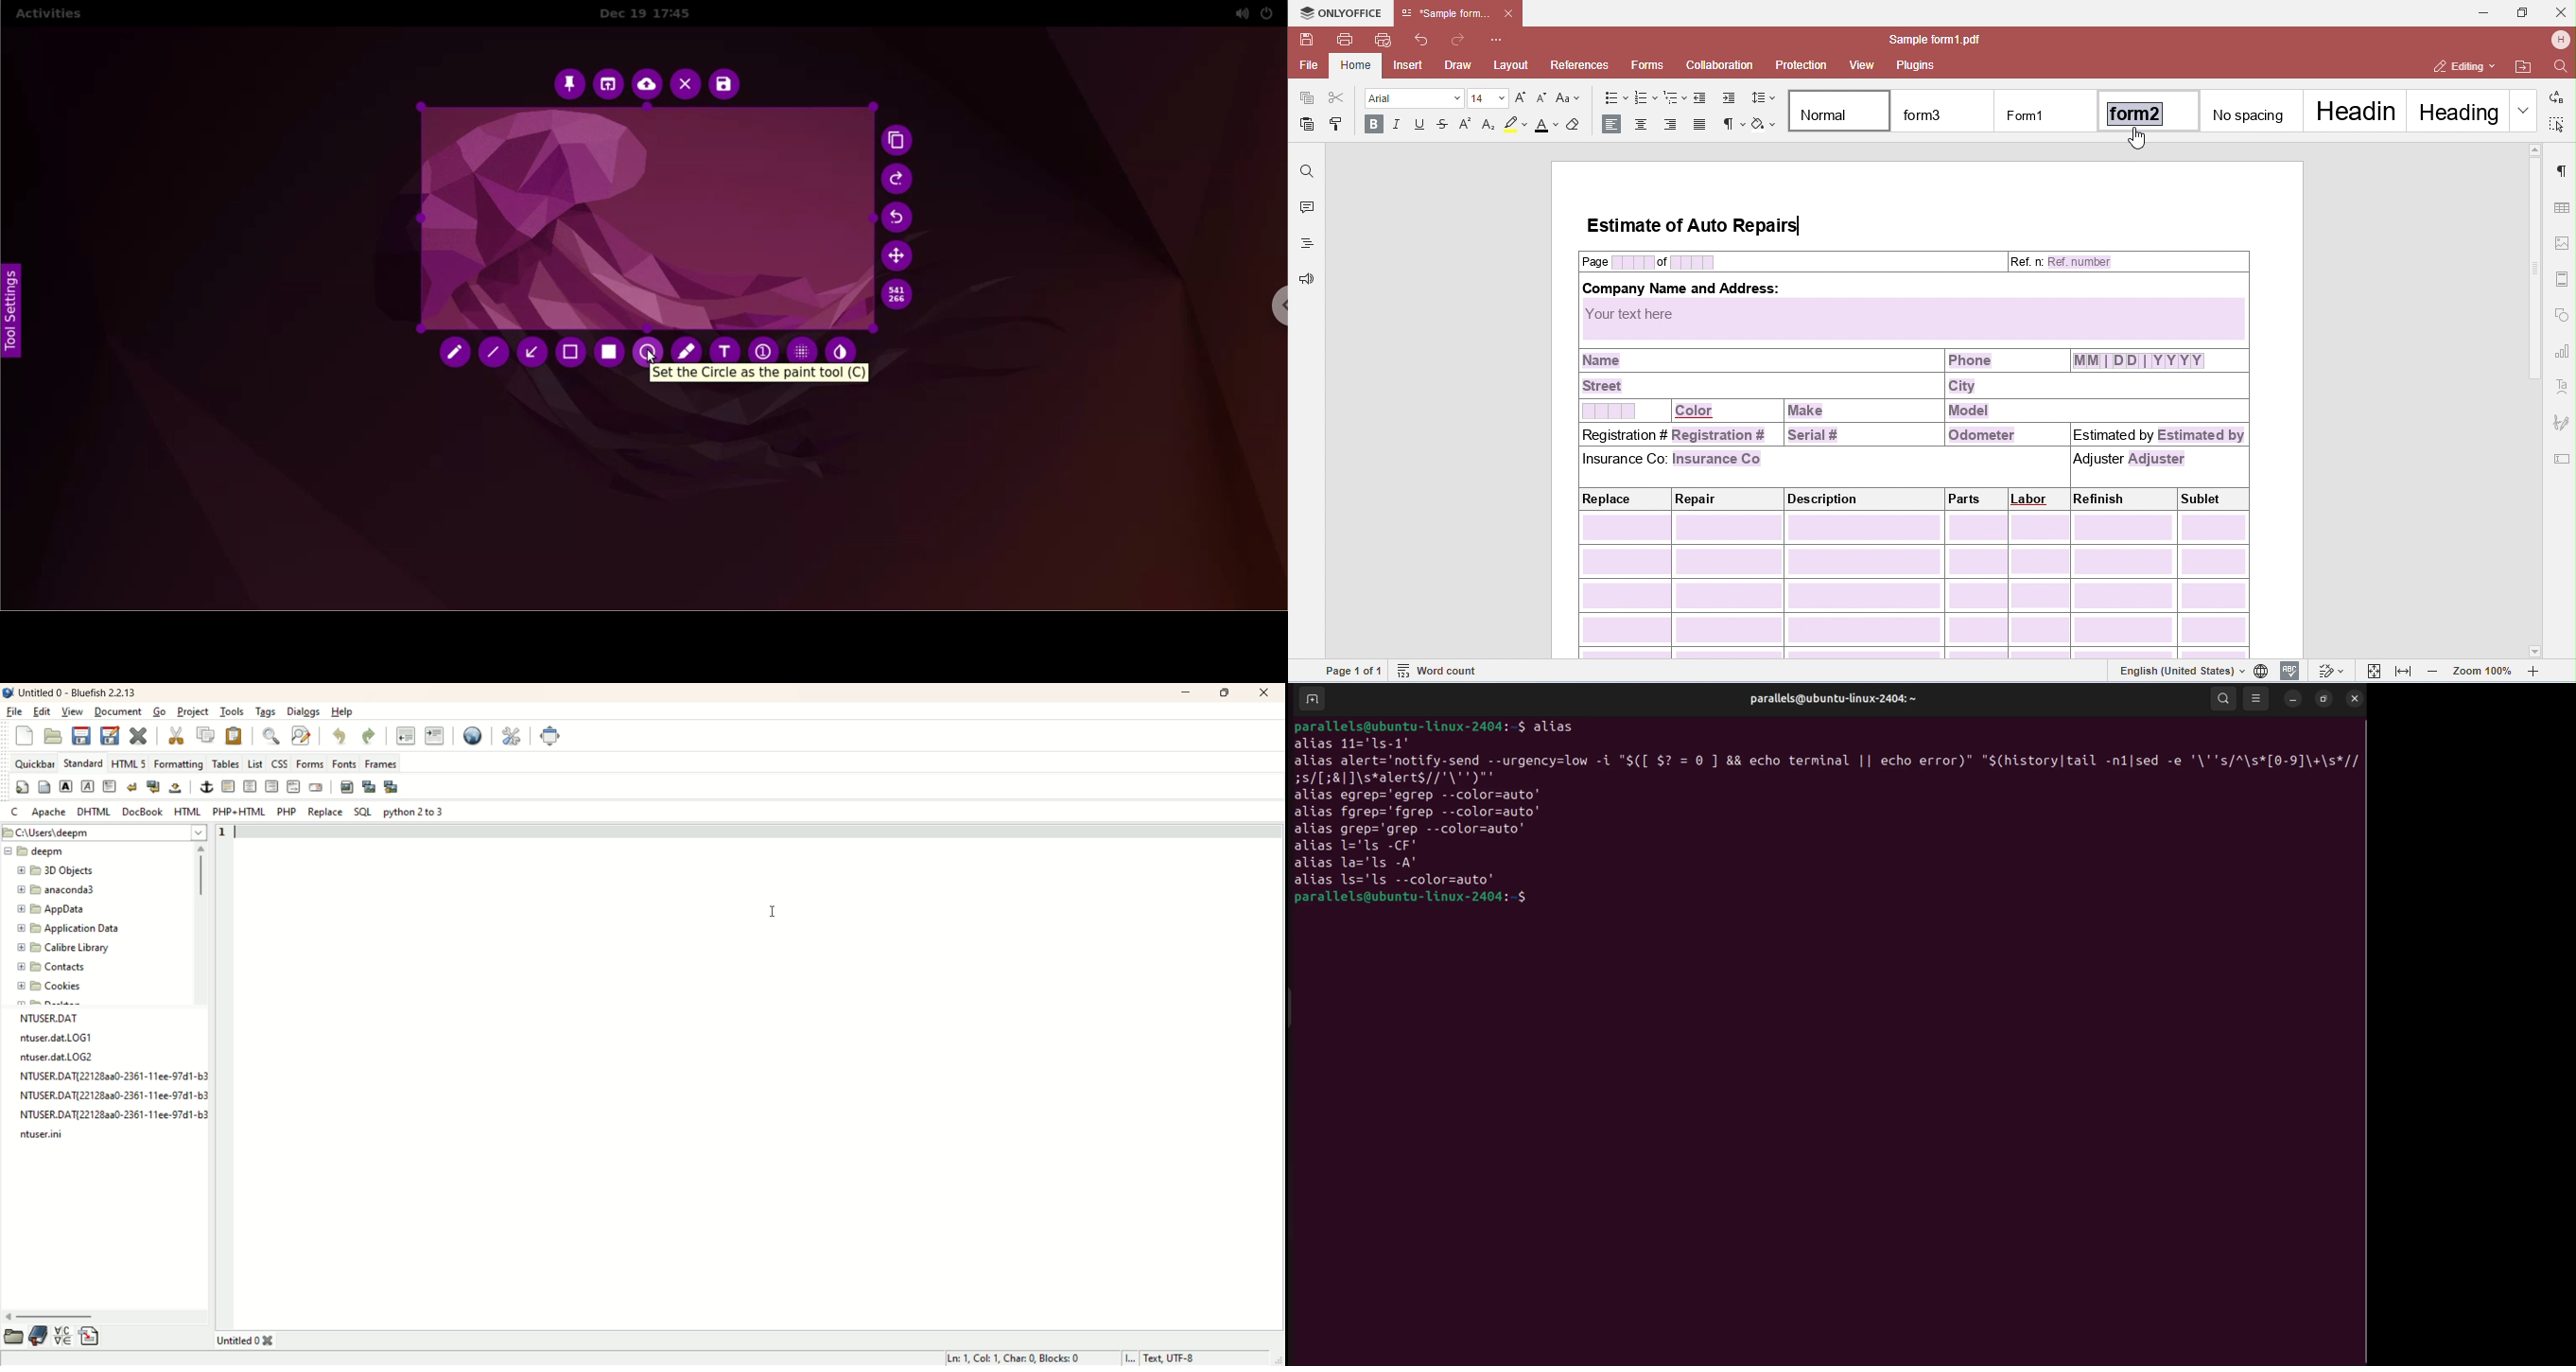 The height and width of the screenshot is (1372, 2576). I want to click on line number, so click(227, 834).